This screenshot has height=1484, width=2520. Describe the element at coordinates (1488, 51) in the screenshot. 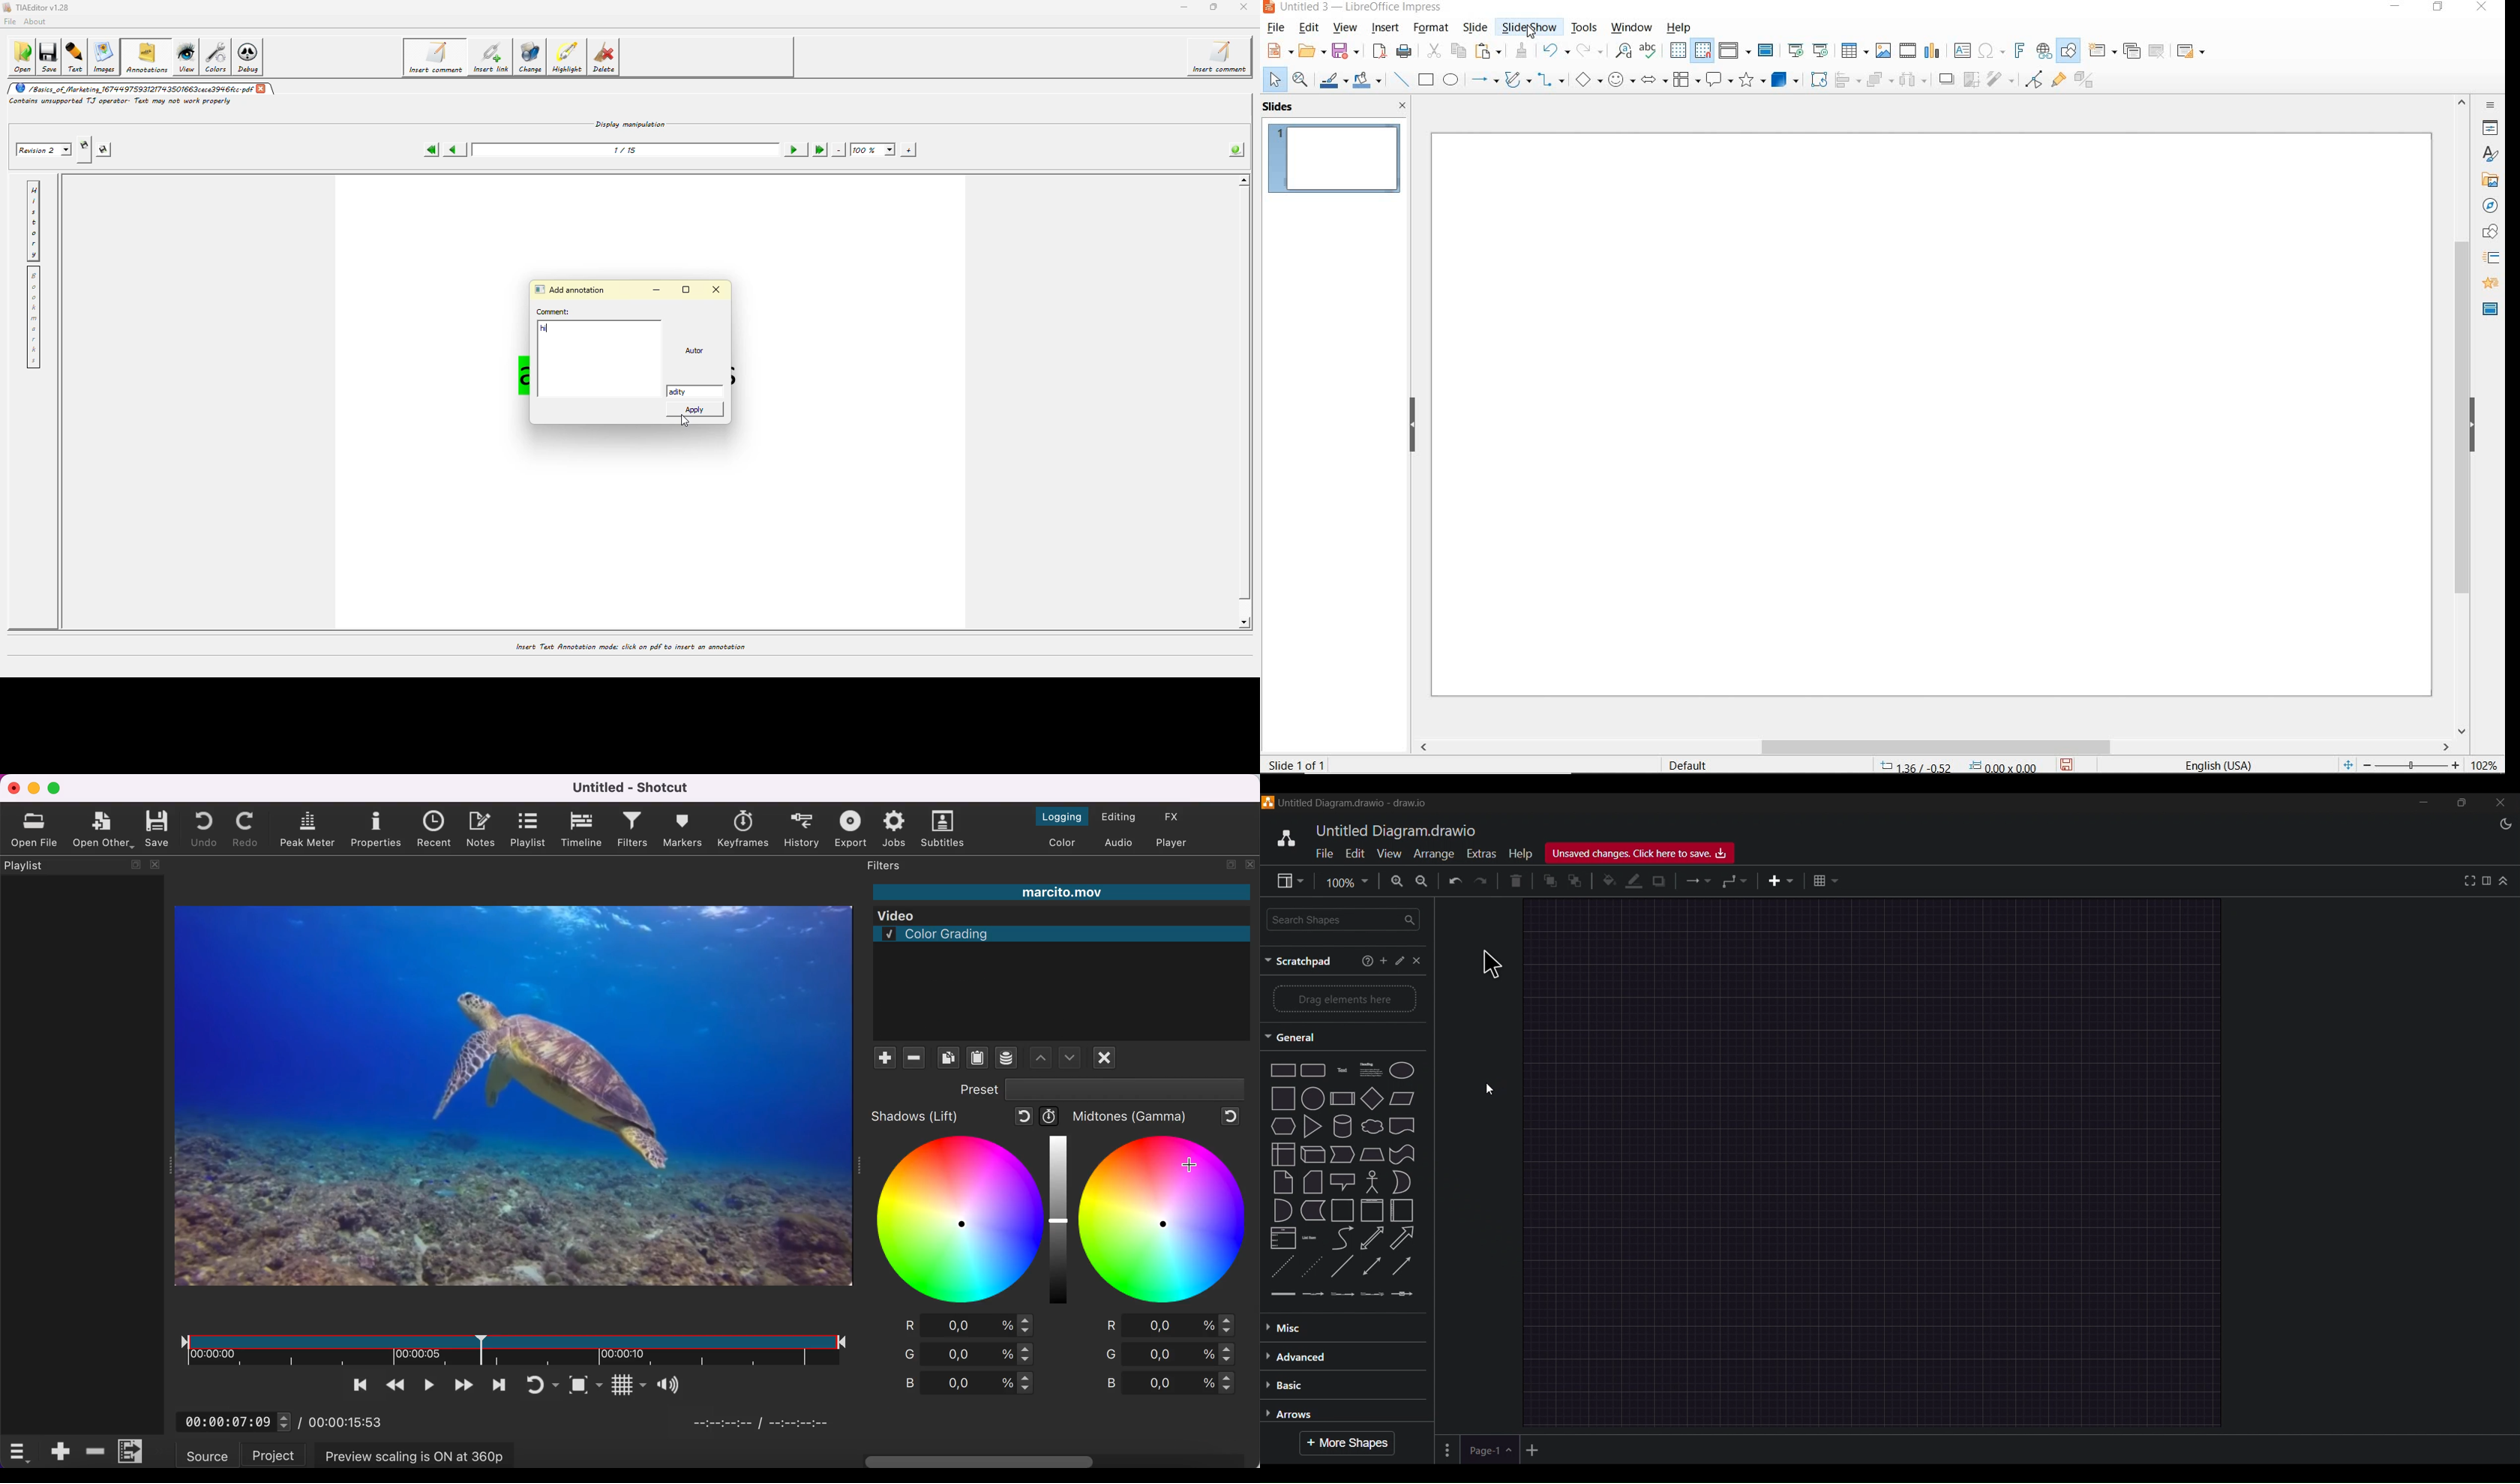

I see `PASTE` at that location.